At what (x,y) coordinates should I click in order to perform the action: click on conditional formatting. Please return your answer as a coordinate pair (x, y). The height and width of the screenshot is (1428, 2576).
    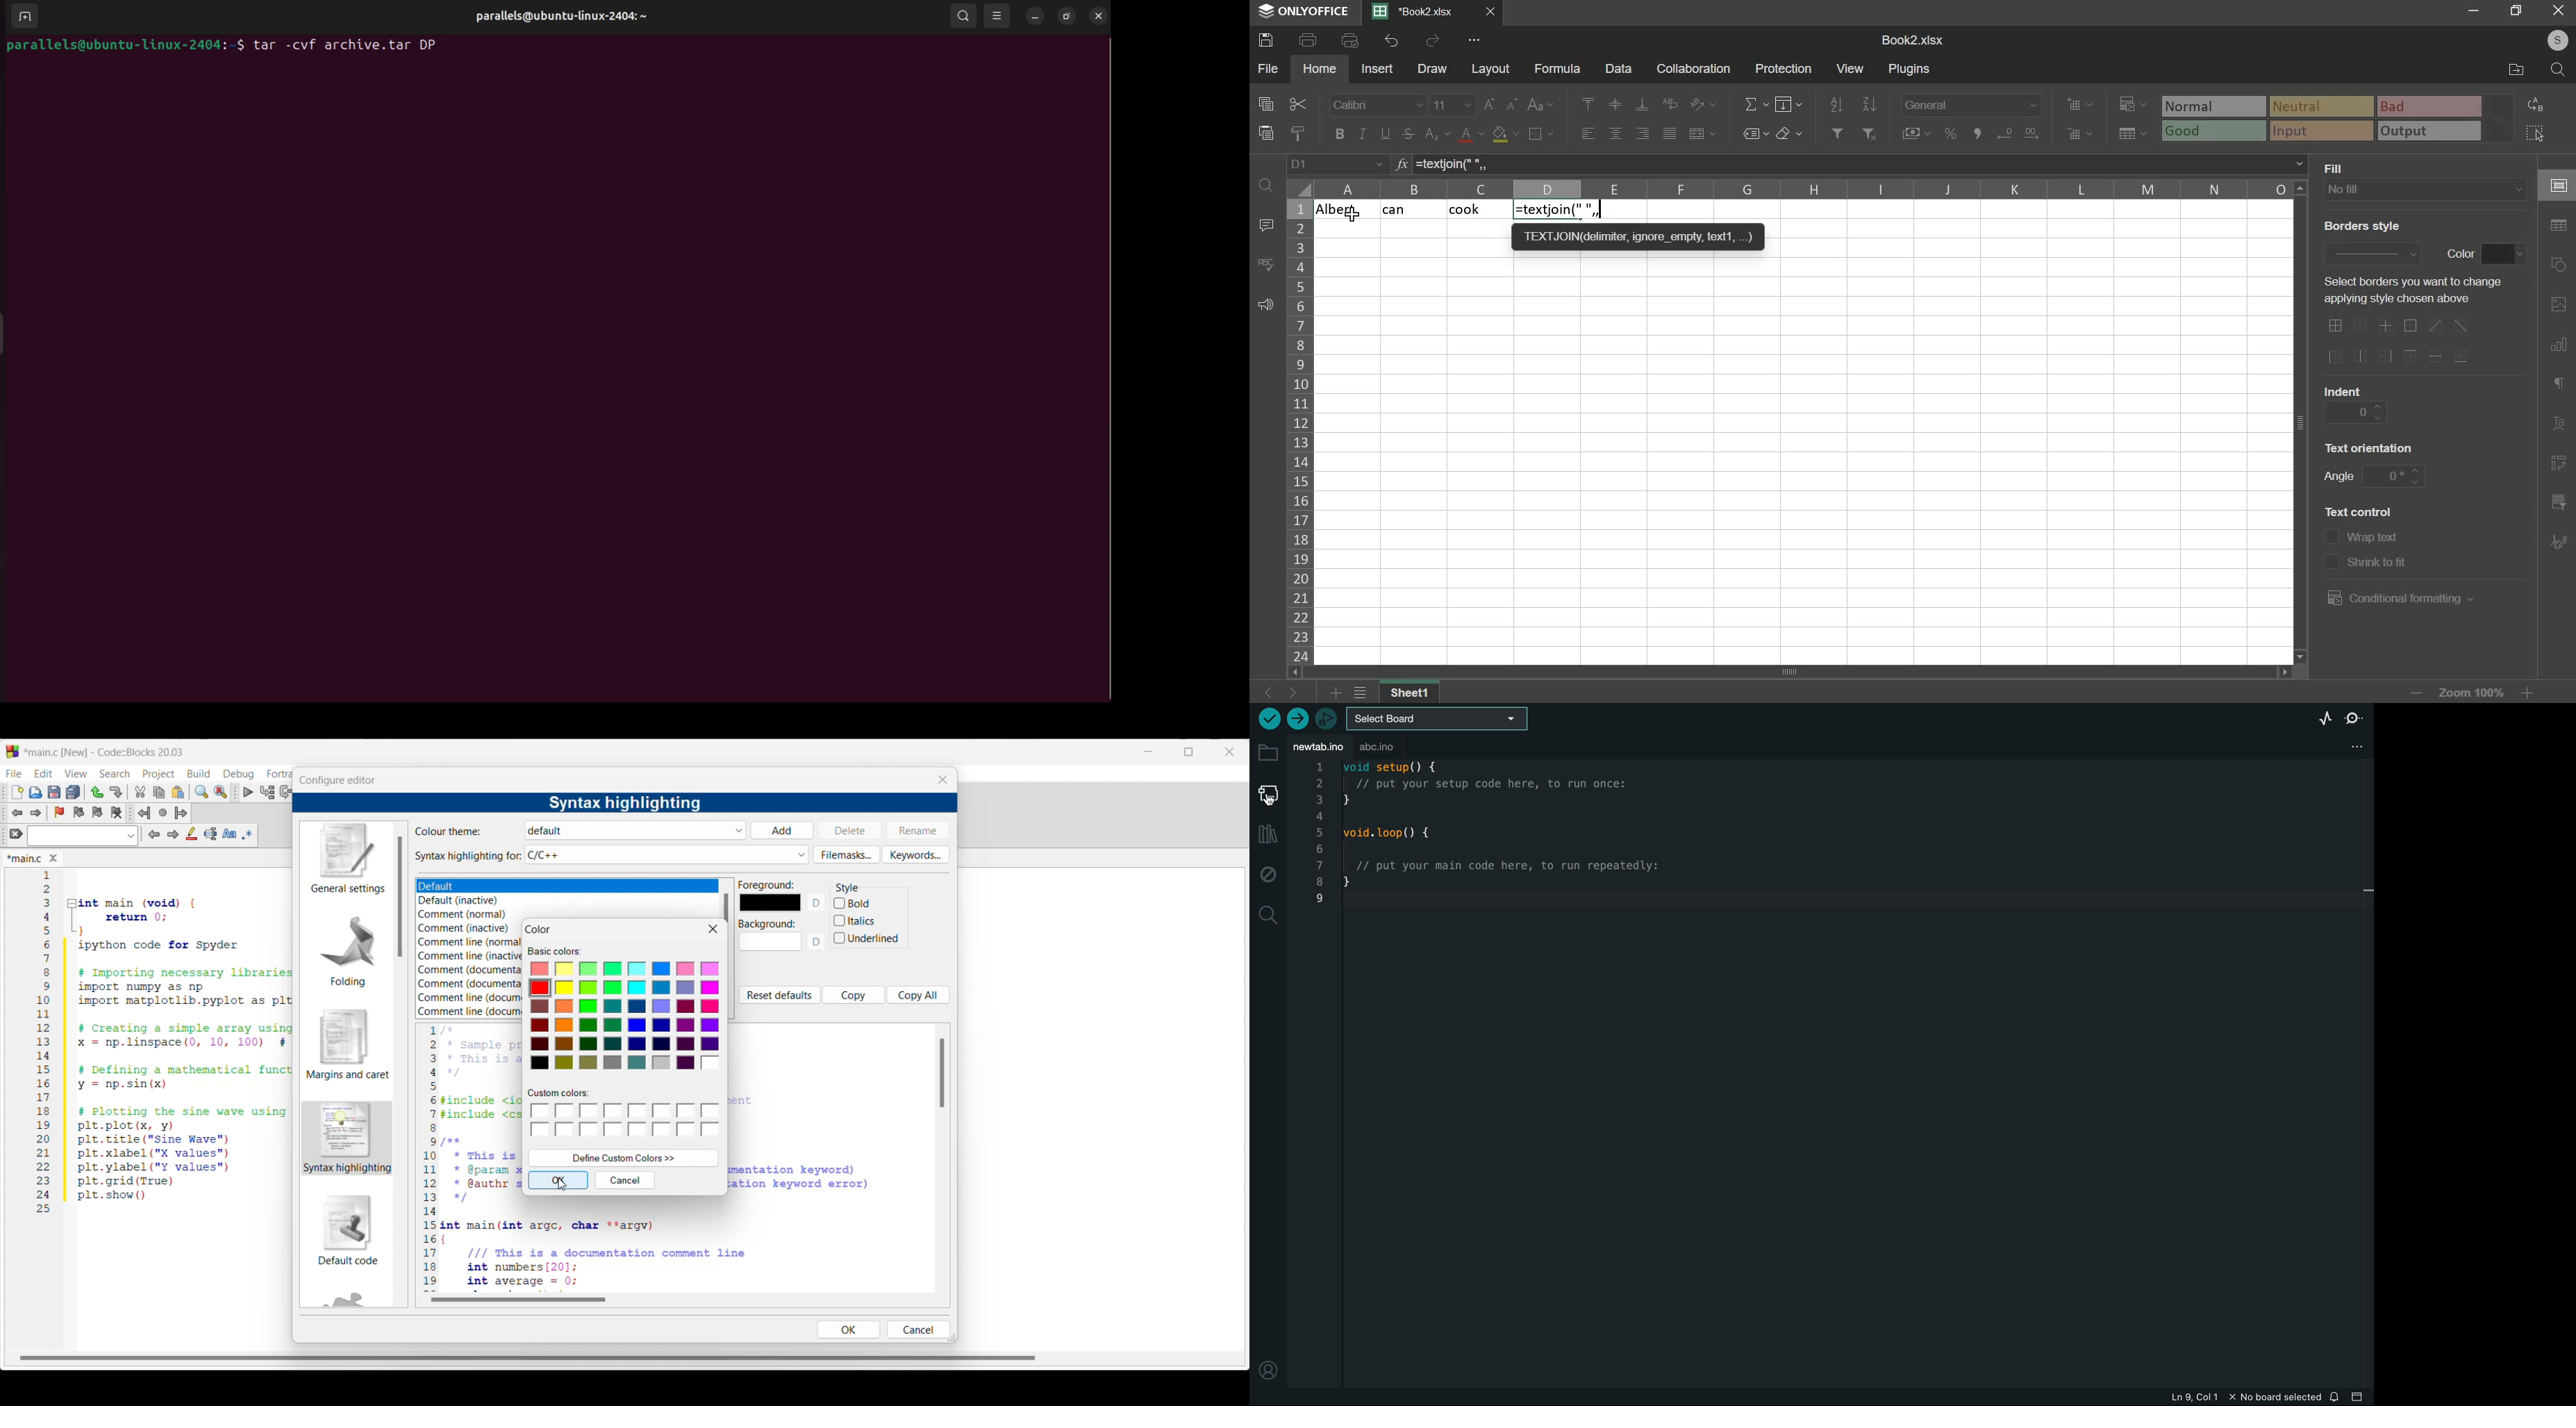
    Looking at the image, I should click on (2398, 598).